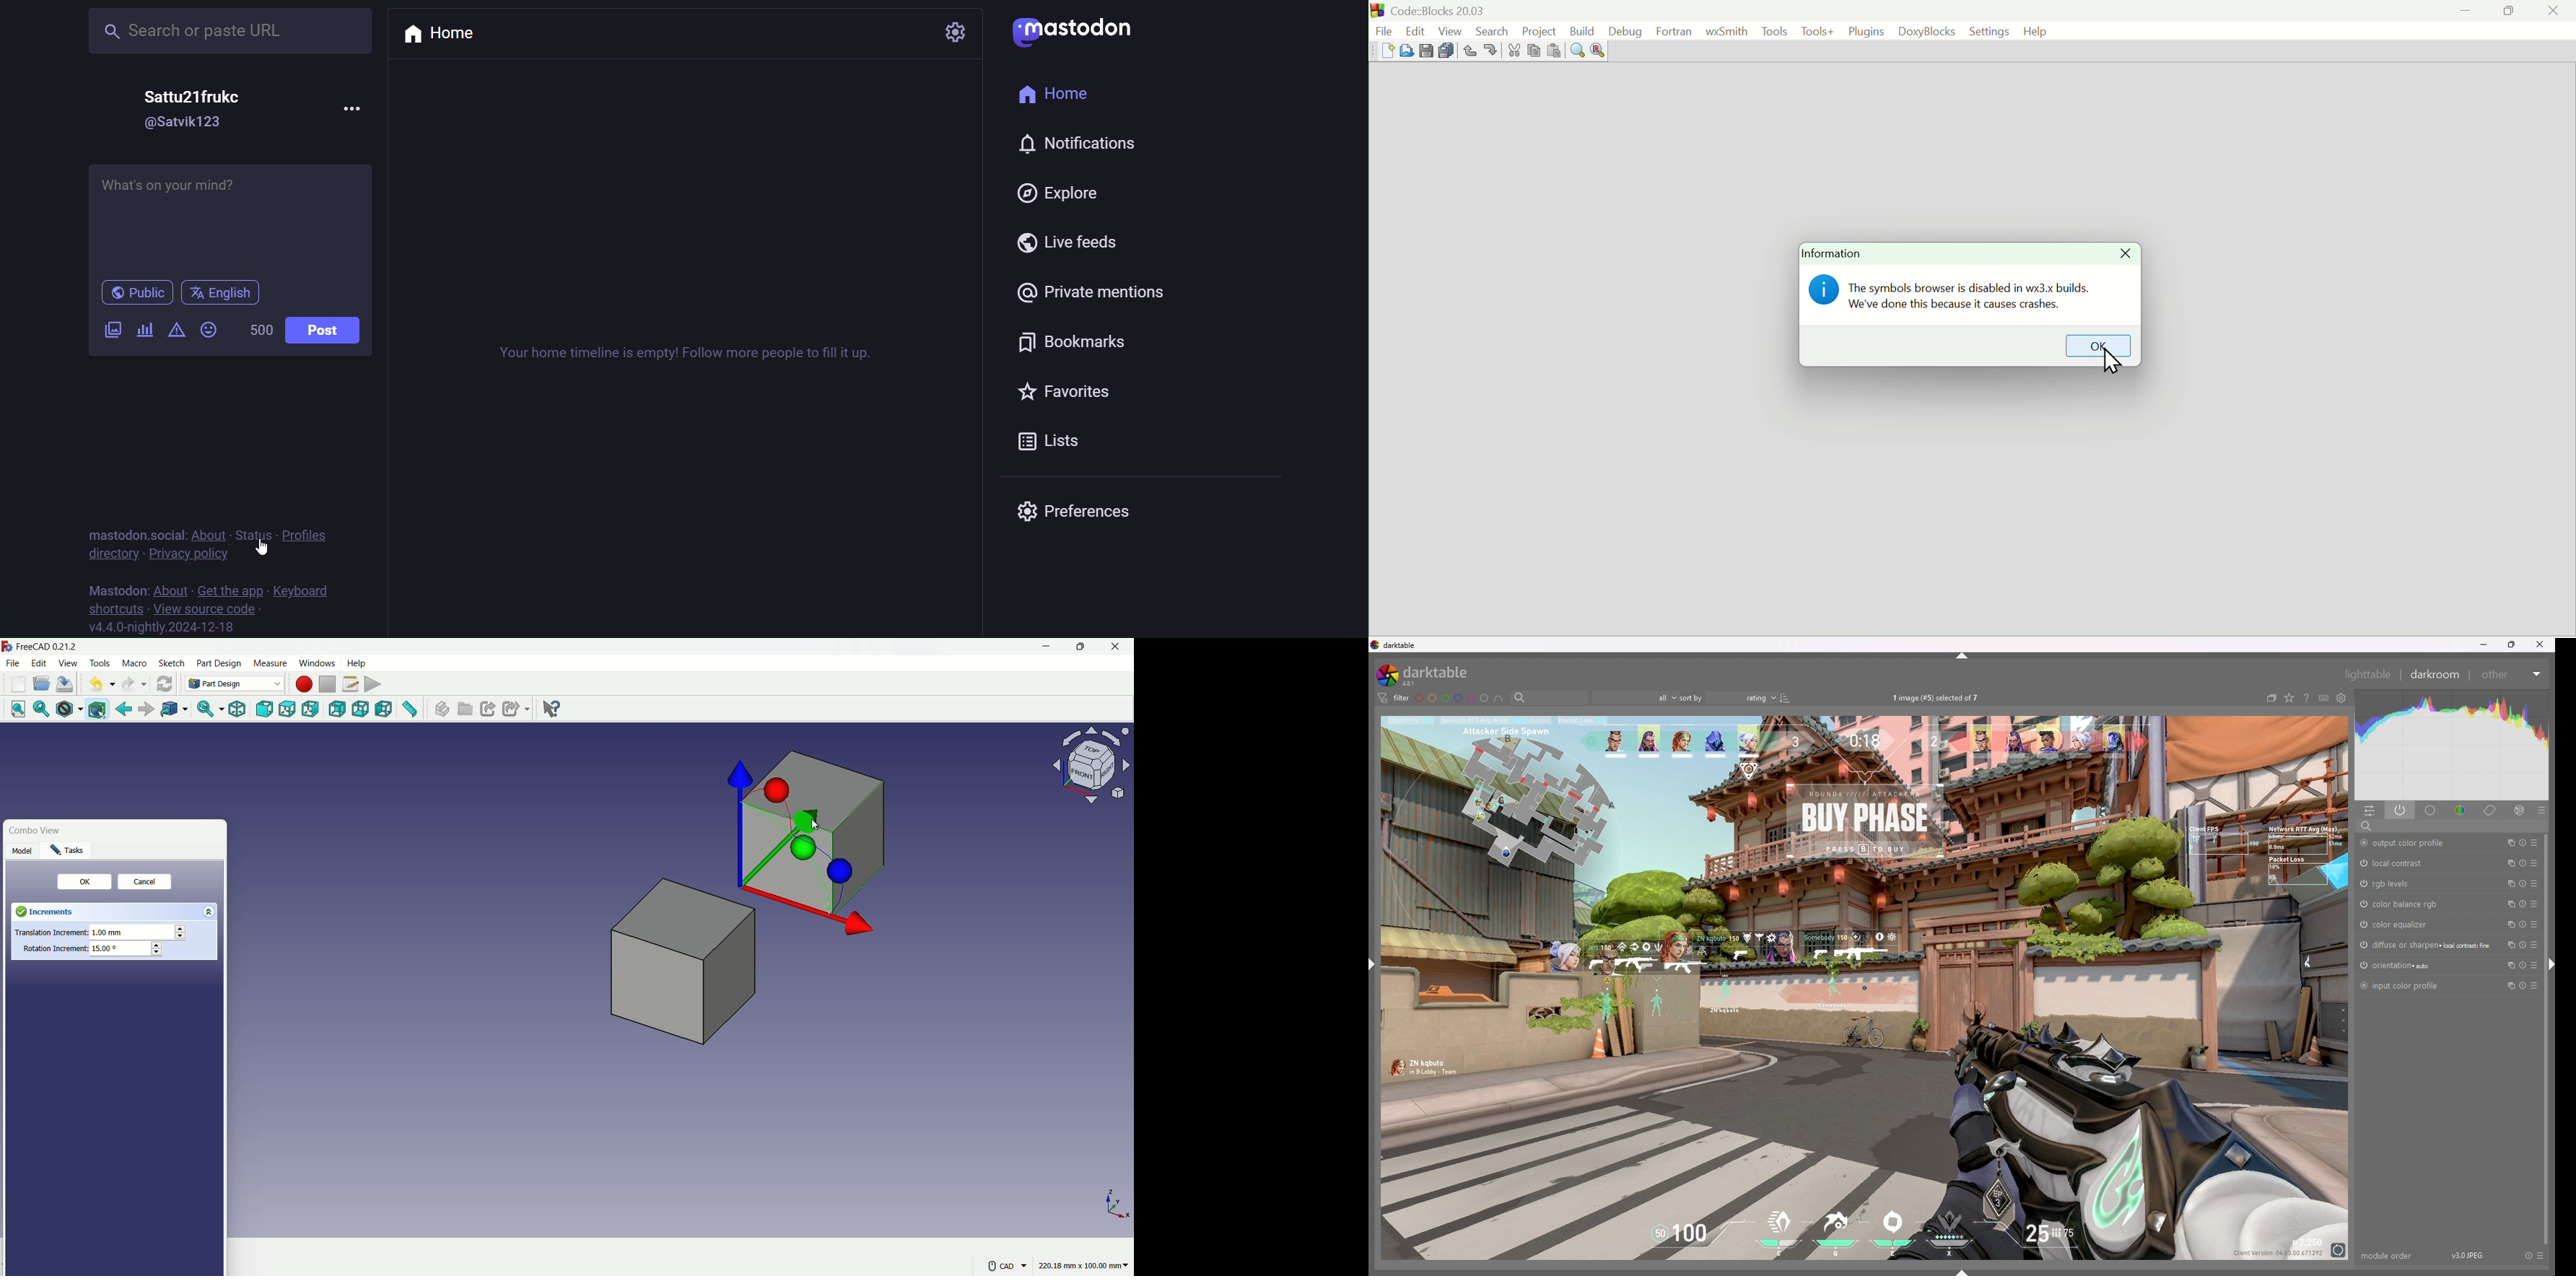 The height and width of the screenshot is (1288, 2576). I want to click on Replace, so click(1599, 52).